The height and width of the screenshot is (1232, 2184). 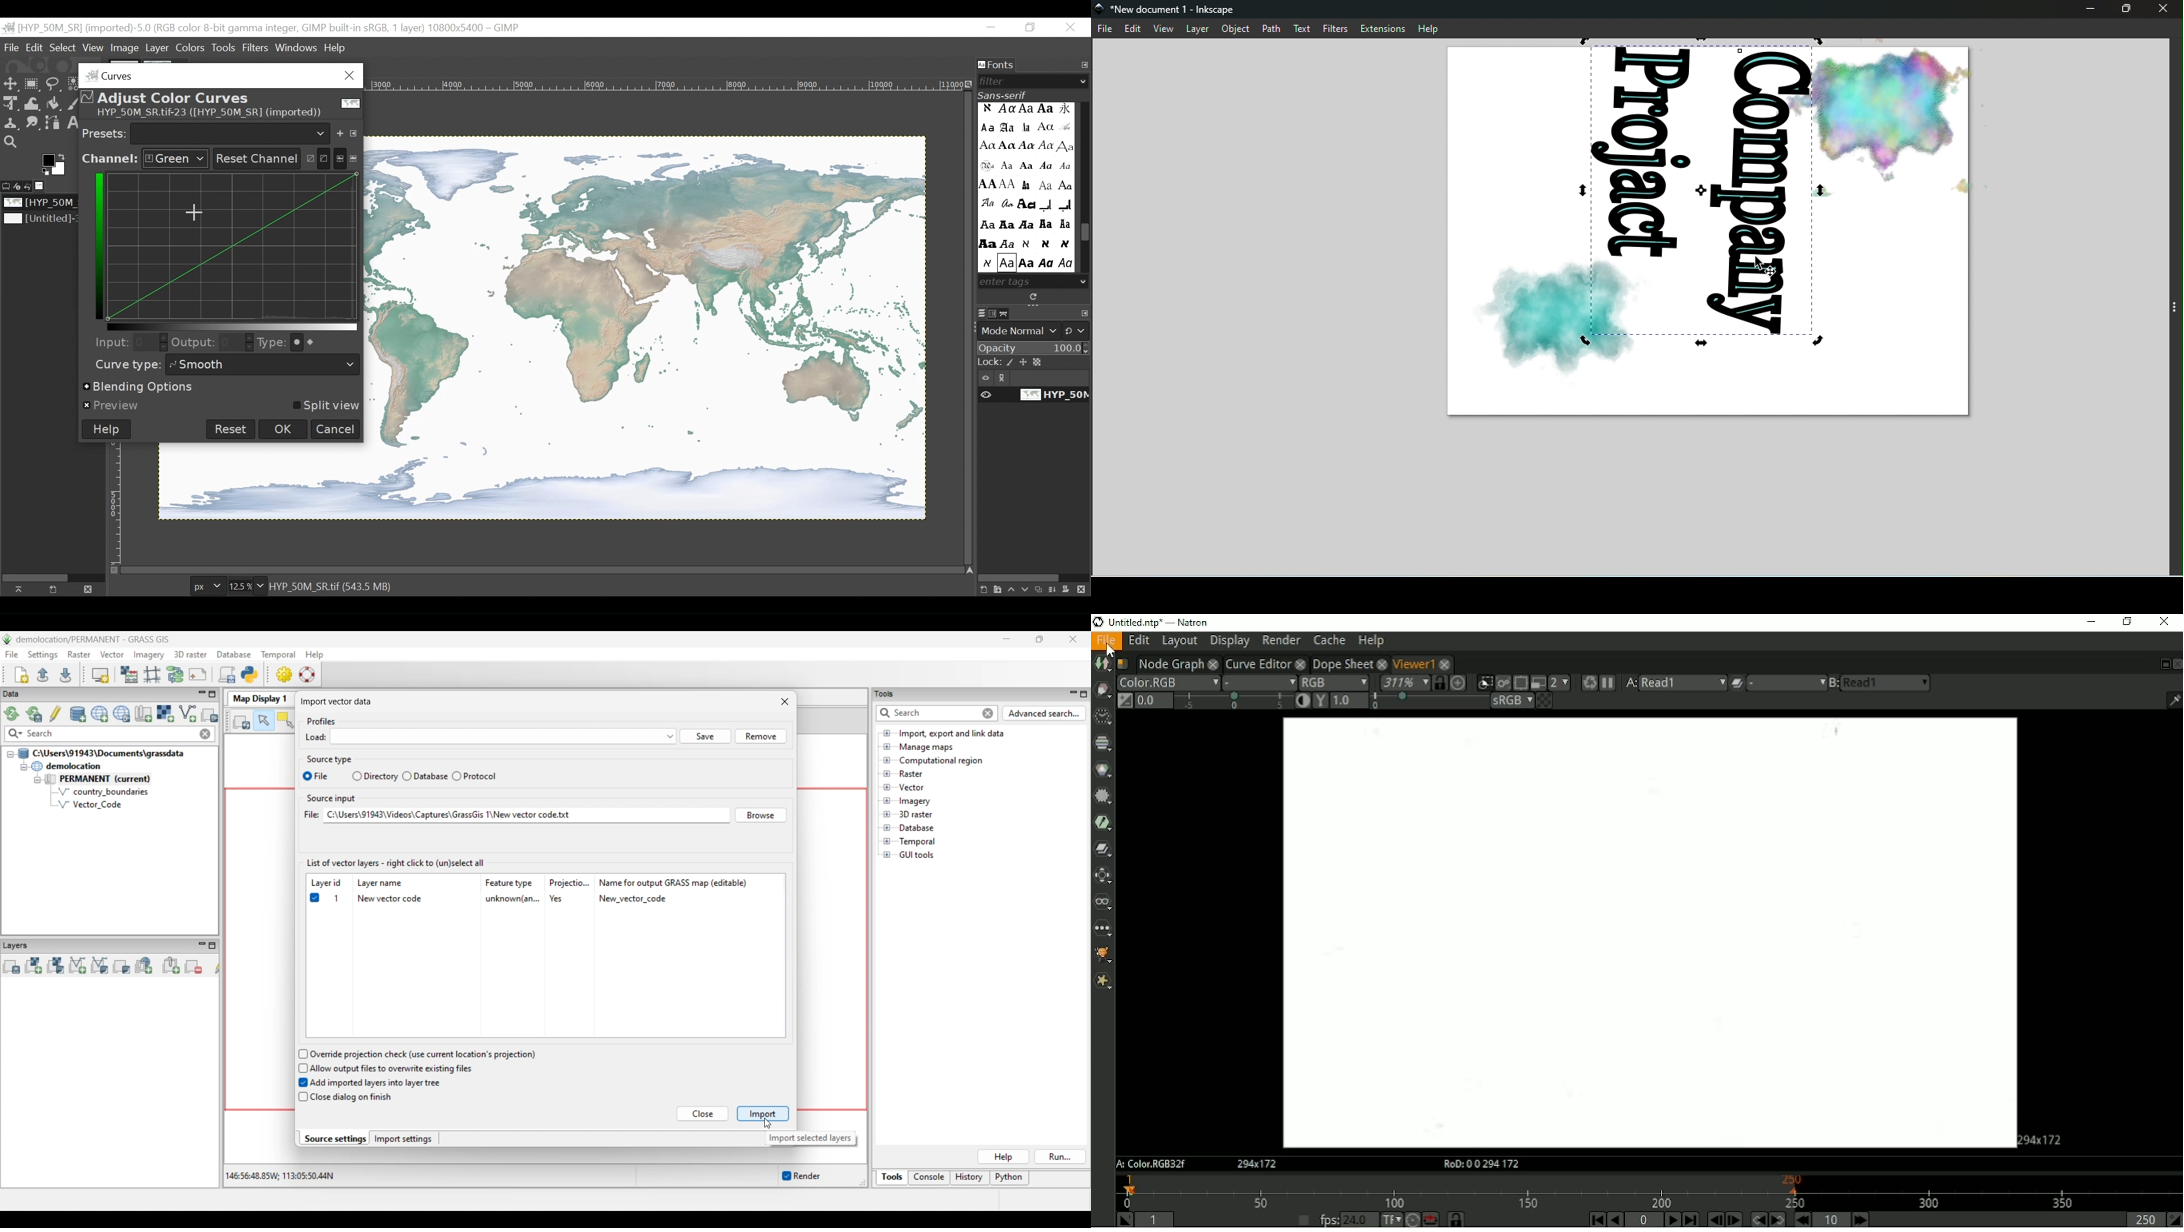 What do you see at coordinates (43, 186) in the screenshot?
I see `Image` at bounding box center [43, 186].